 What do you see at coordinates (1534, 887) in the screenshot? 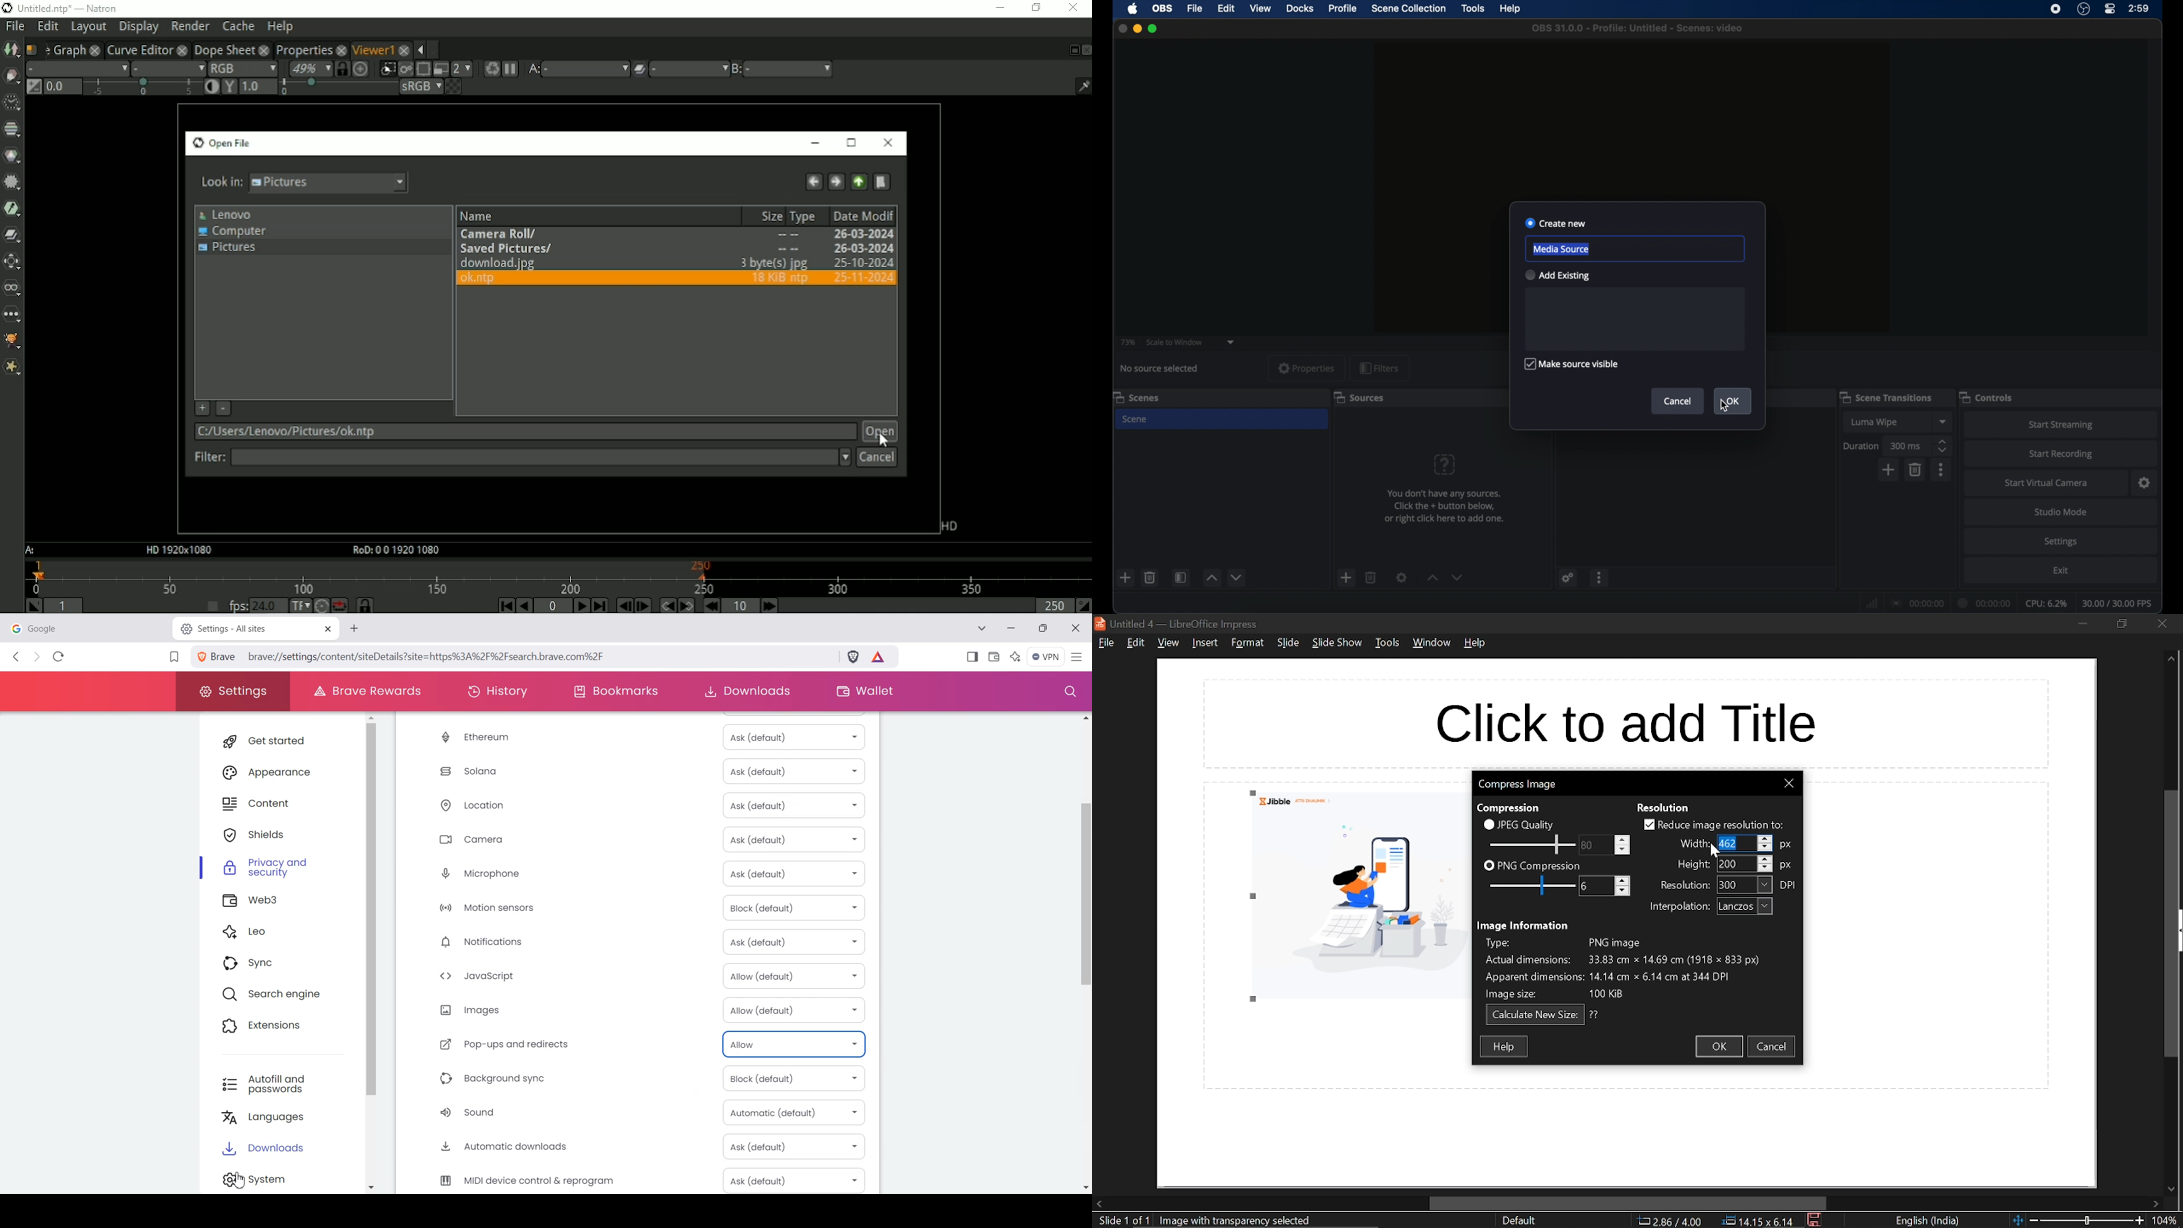
I see `JPEG quality scale` at bounding box center [1534, 887].